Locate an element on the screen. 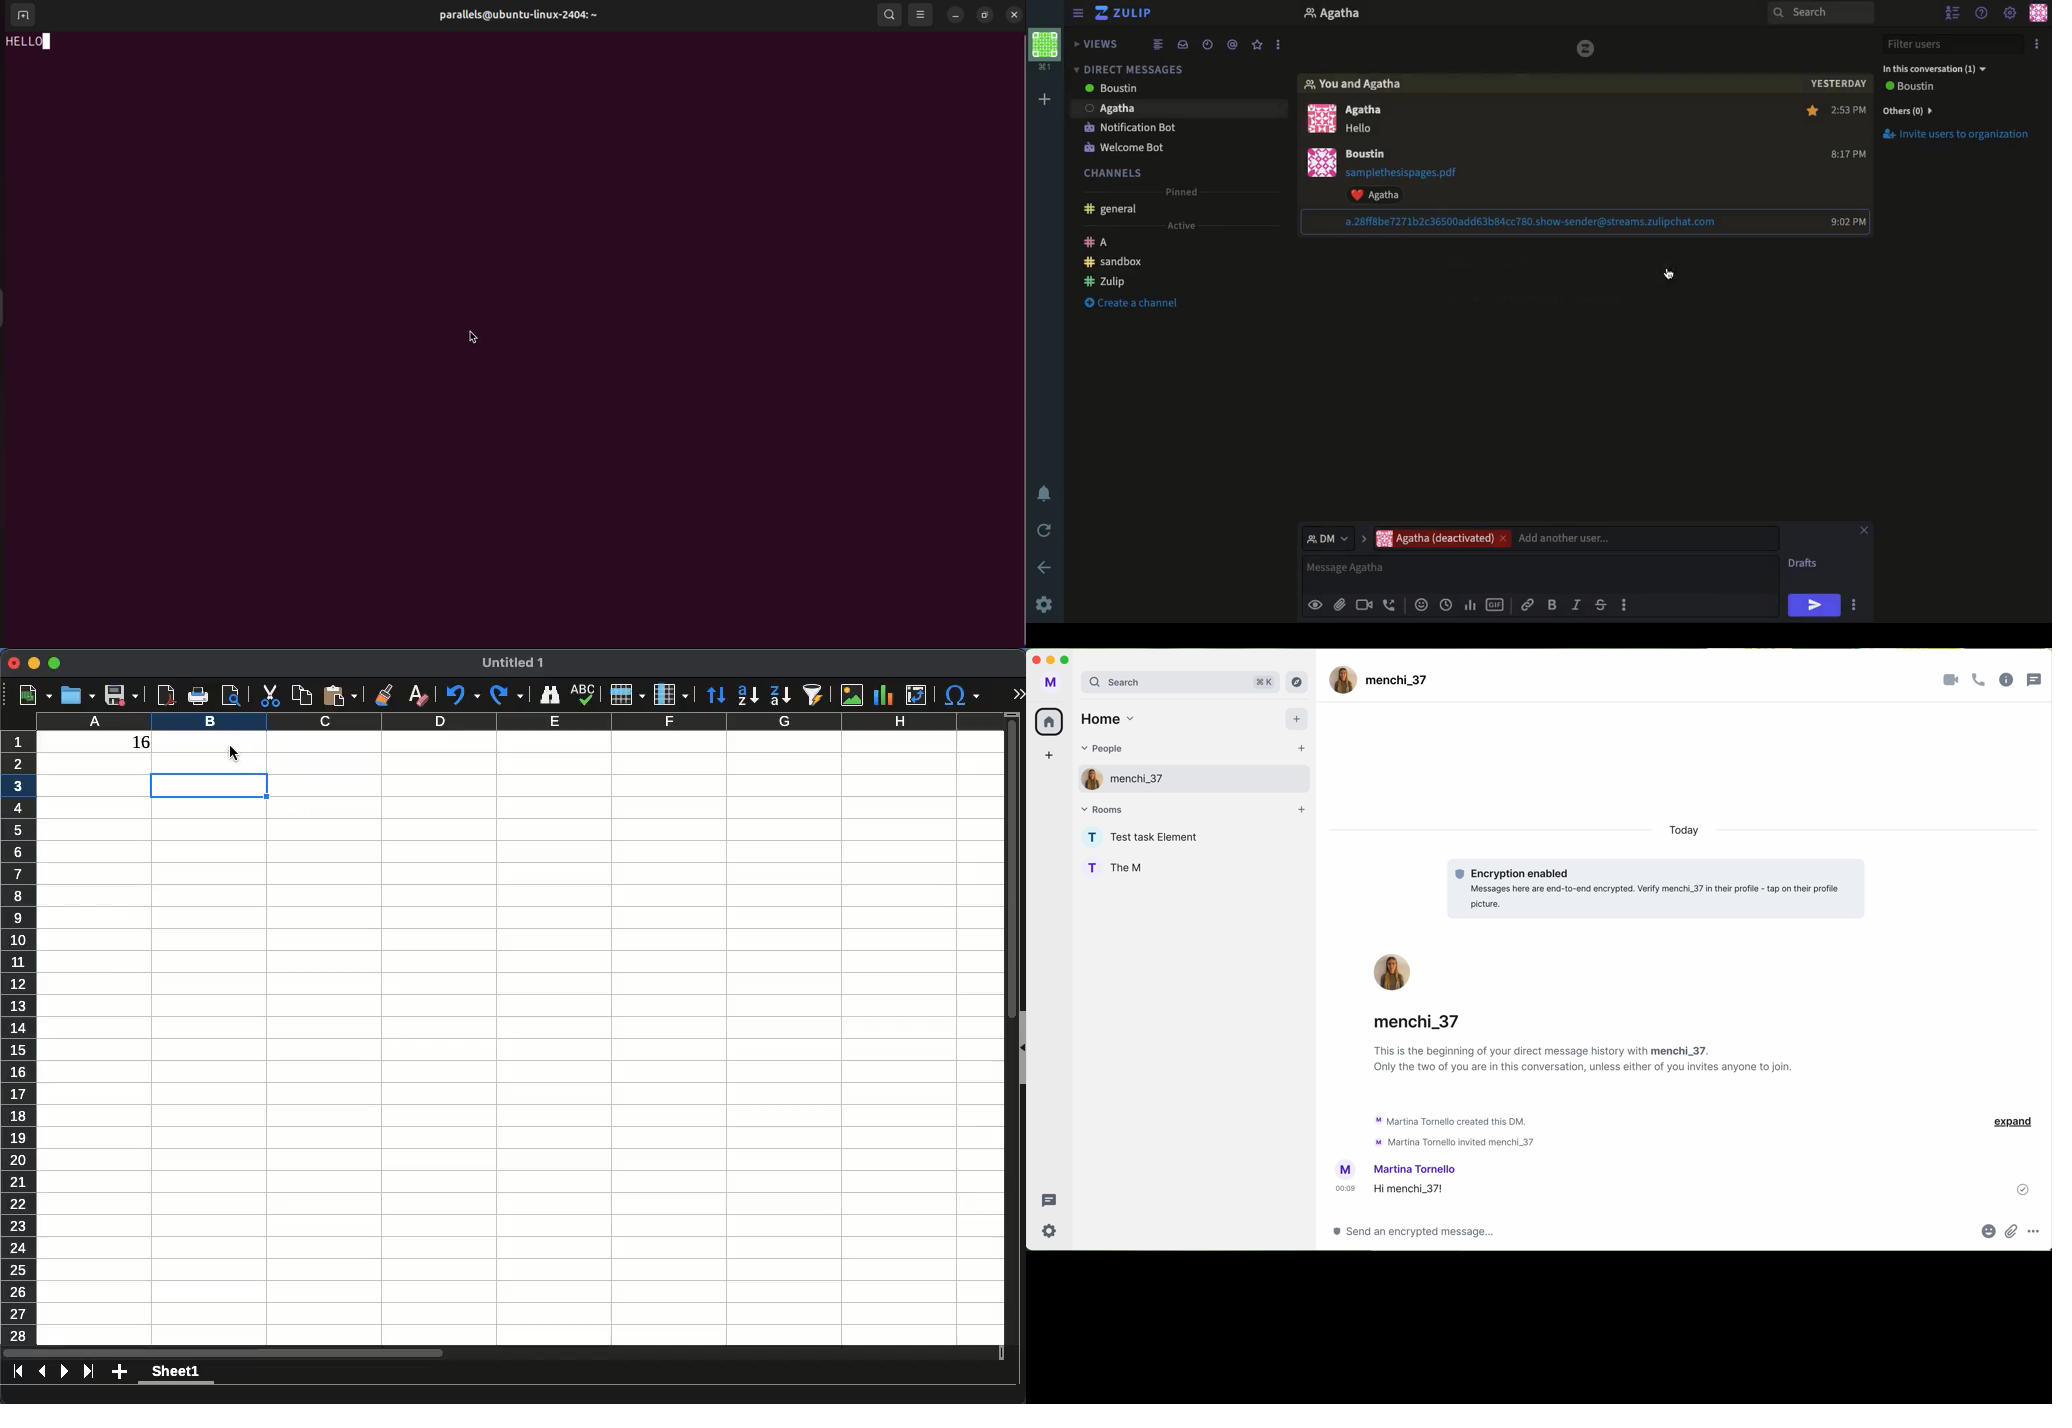 The image size is (2072, 1428). resize is located at coordinates (986, 13).